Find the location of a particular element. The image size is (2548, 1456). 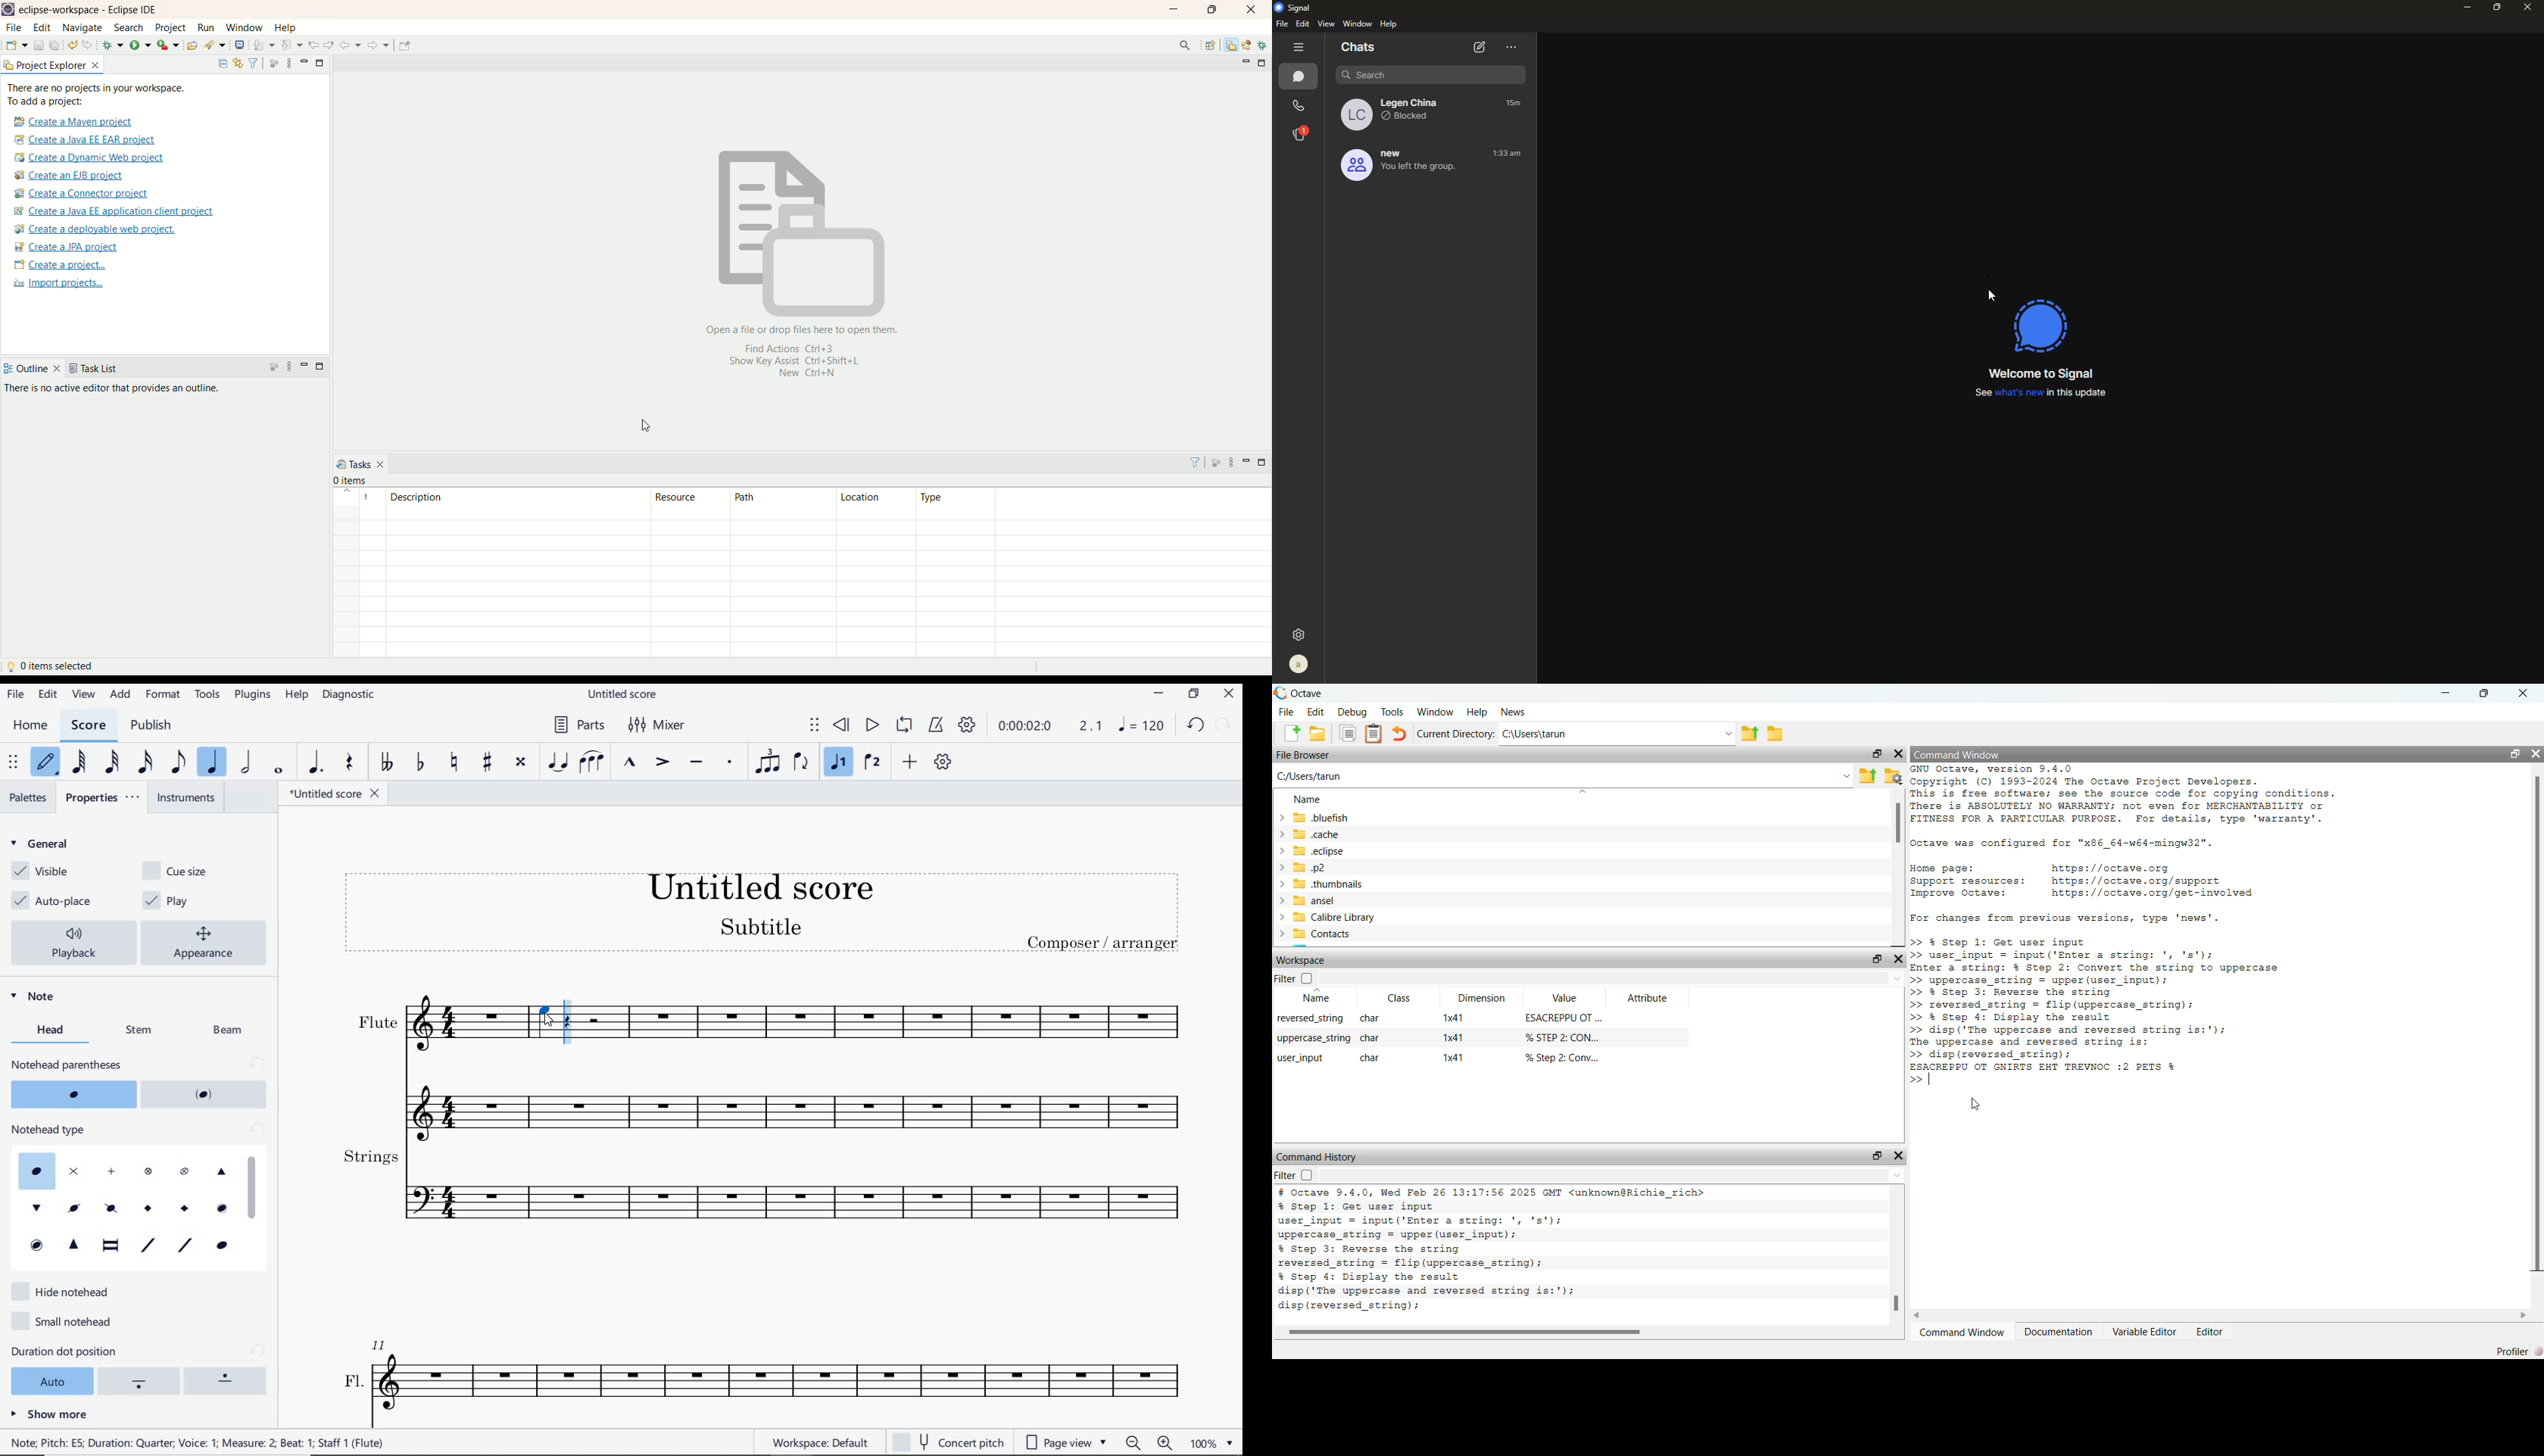

VISIBLE is located at coordinates (41, 872).